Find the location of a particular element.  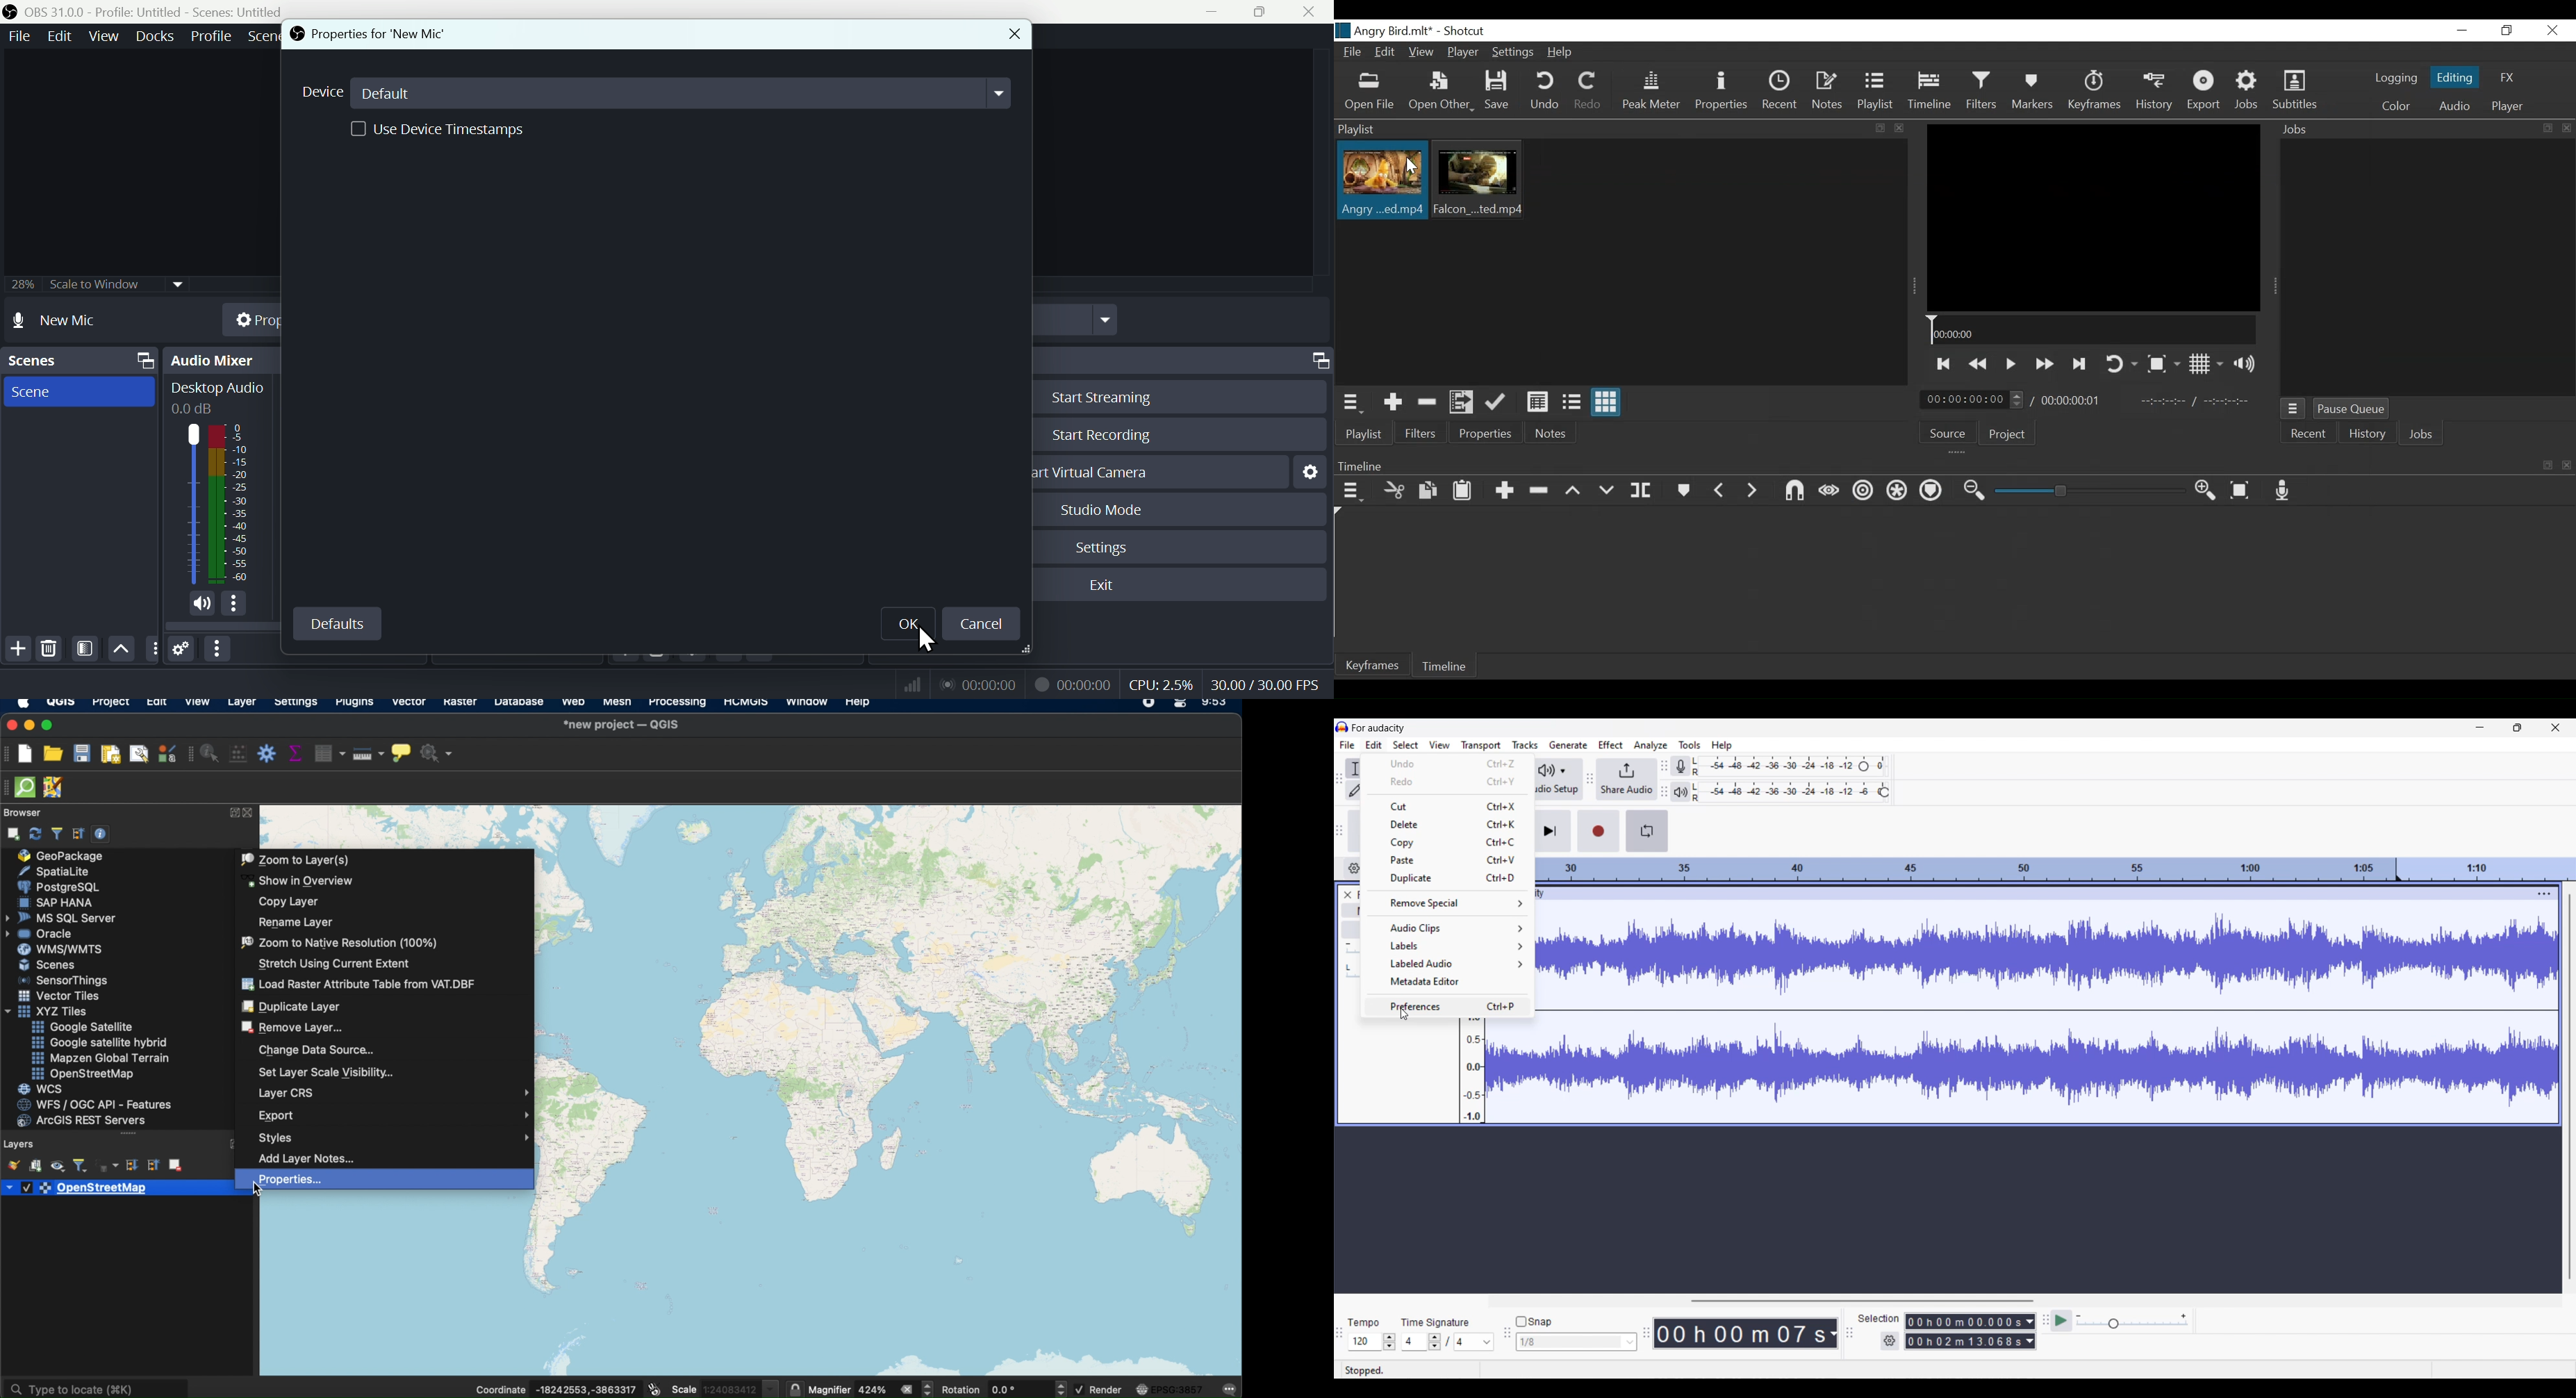

Delete is located at coordinates (49, 649).